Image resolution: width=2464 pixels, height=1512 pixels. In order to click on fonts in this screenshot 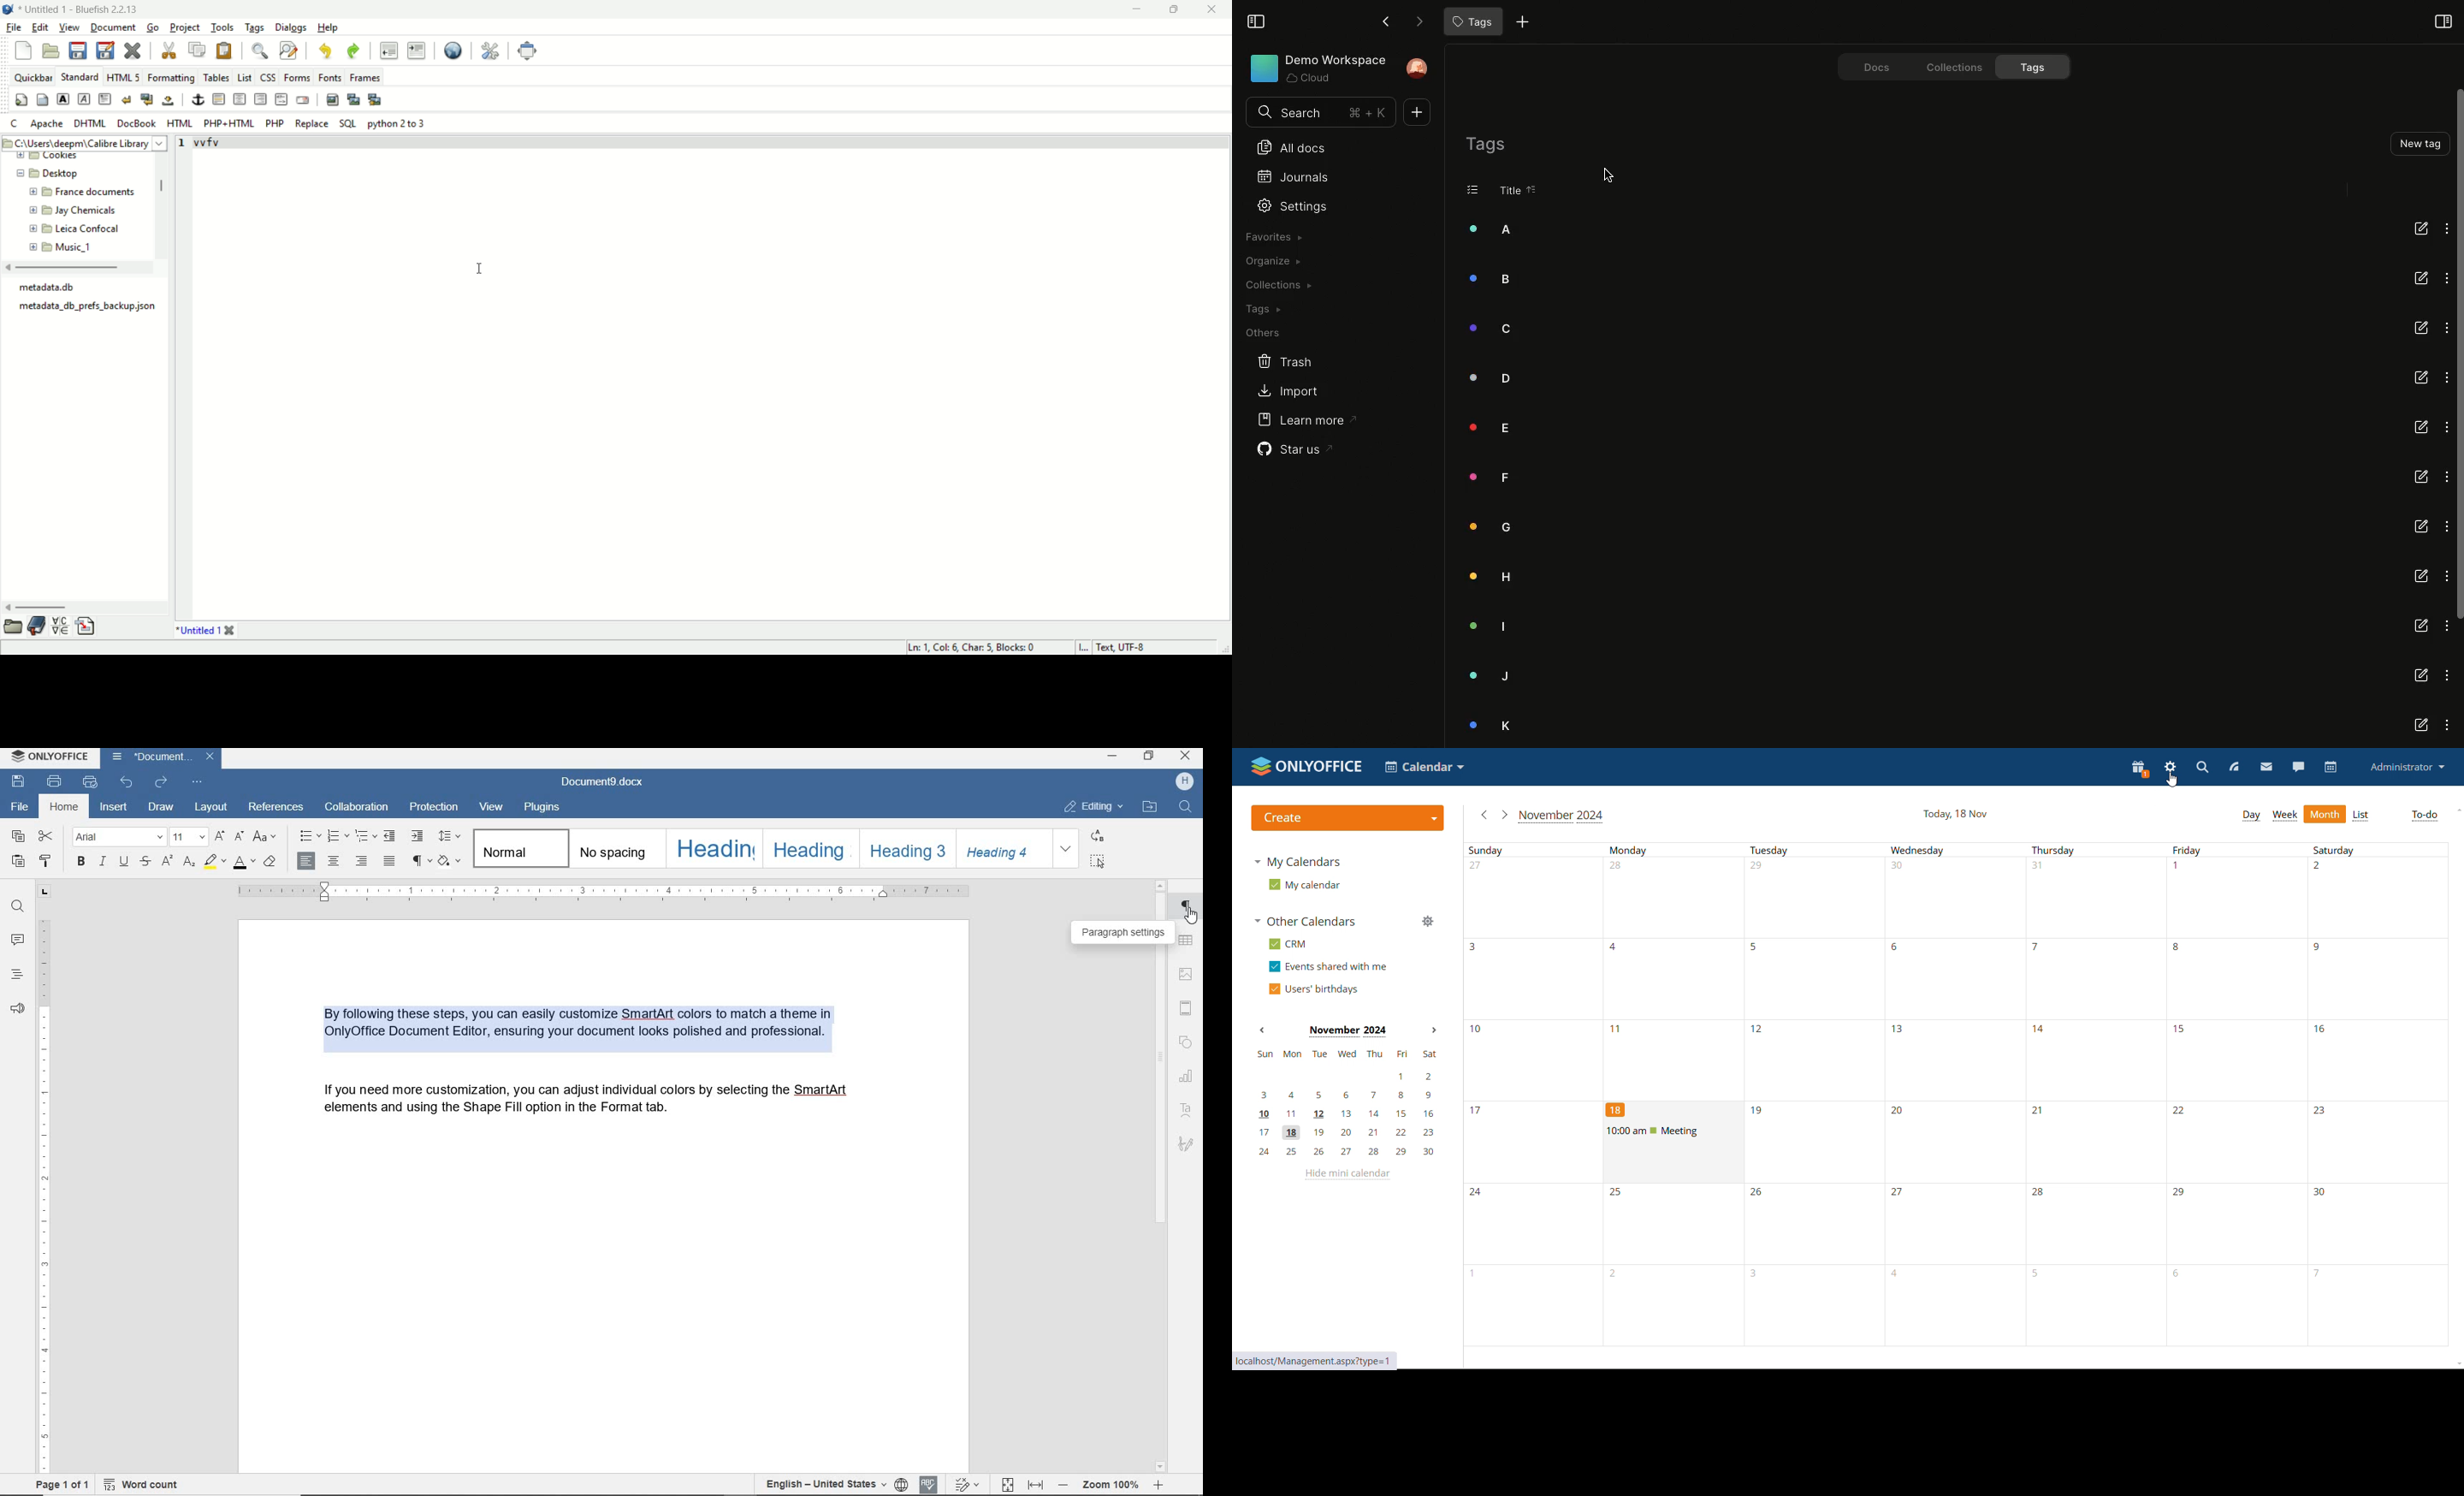, I will do `click(332, 77)`.